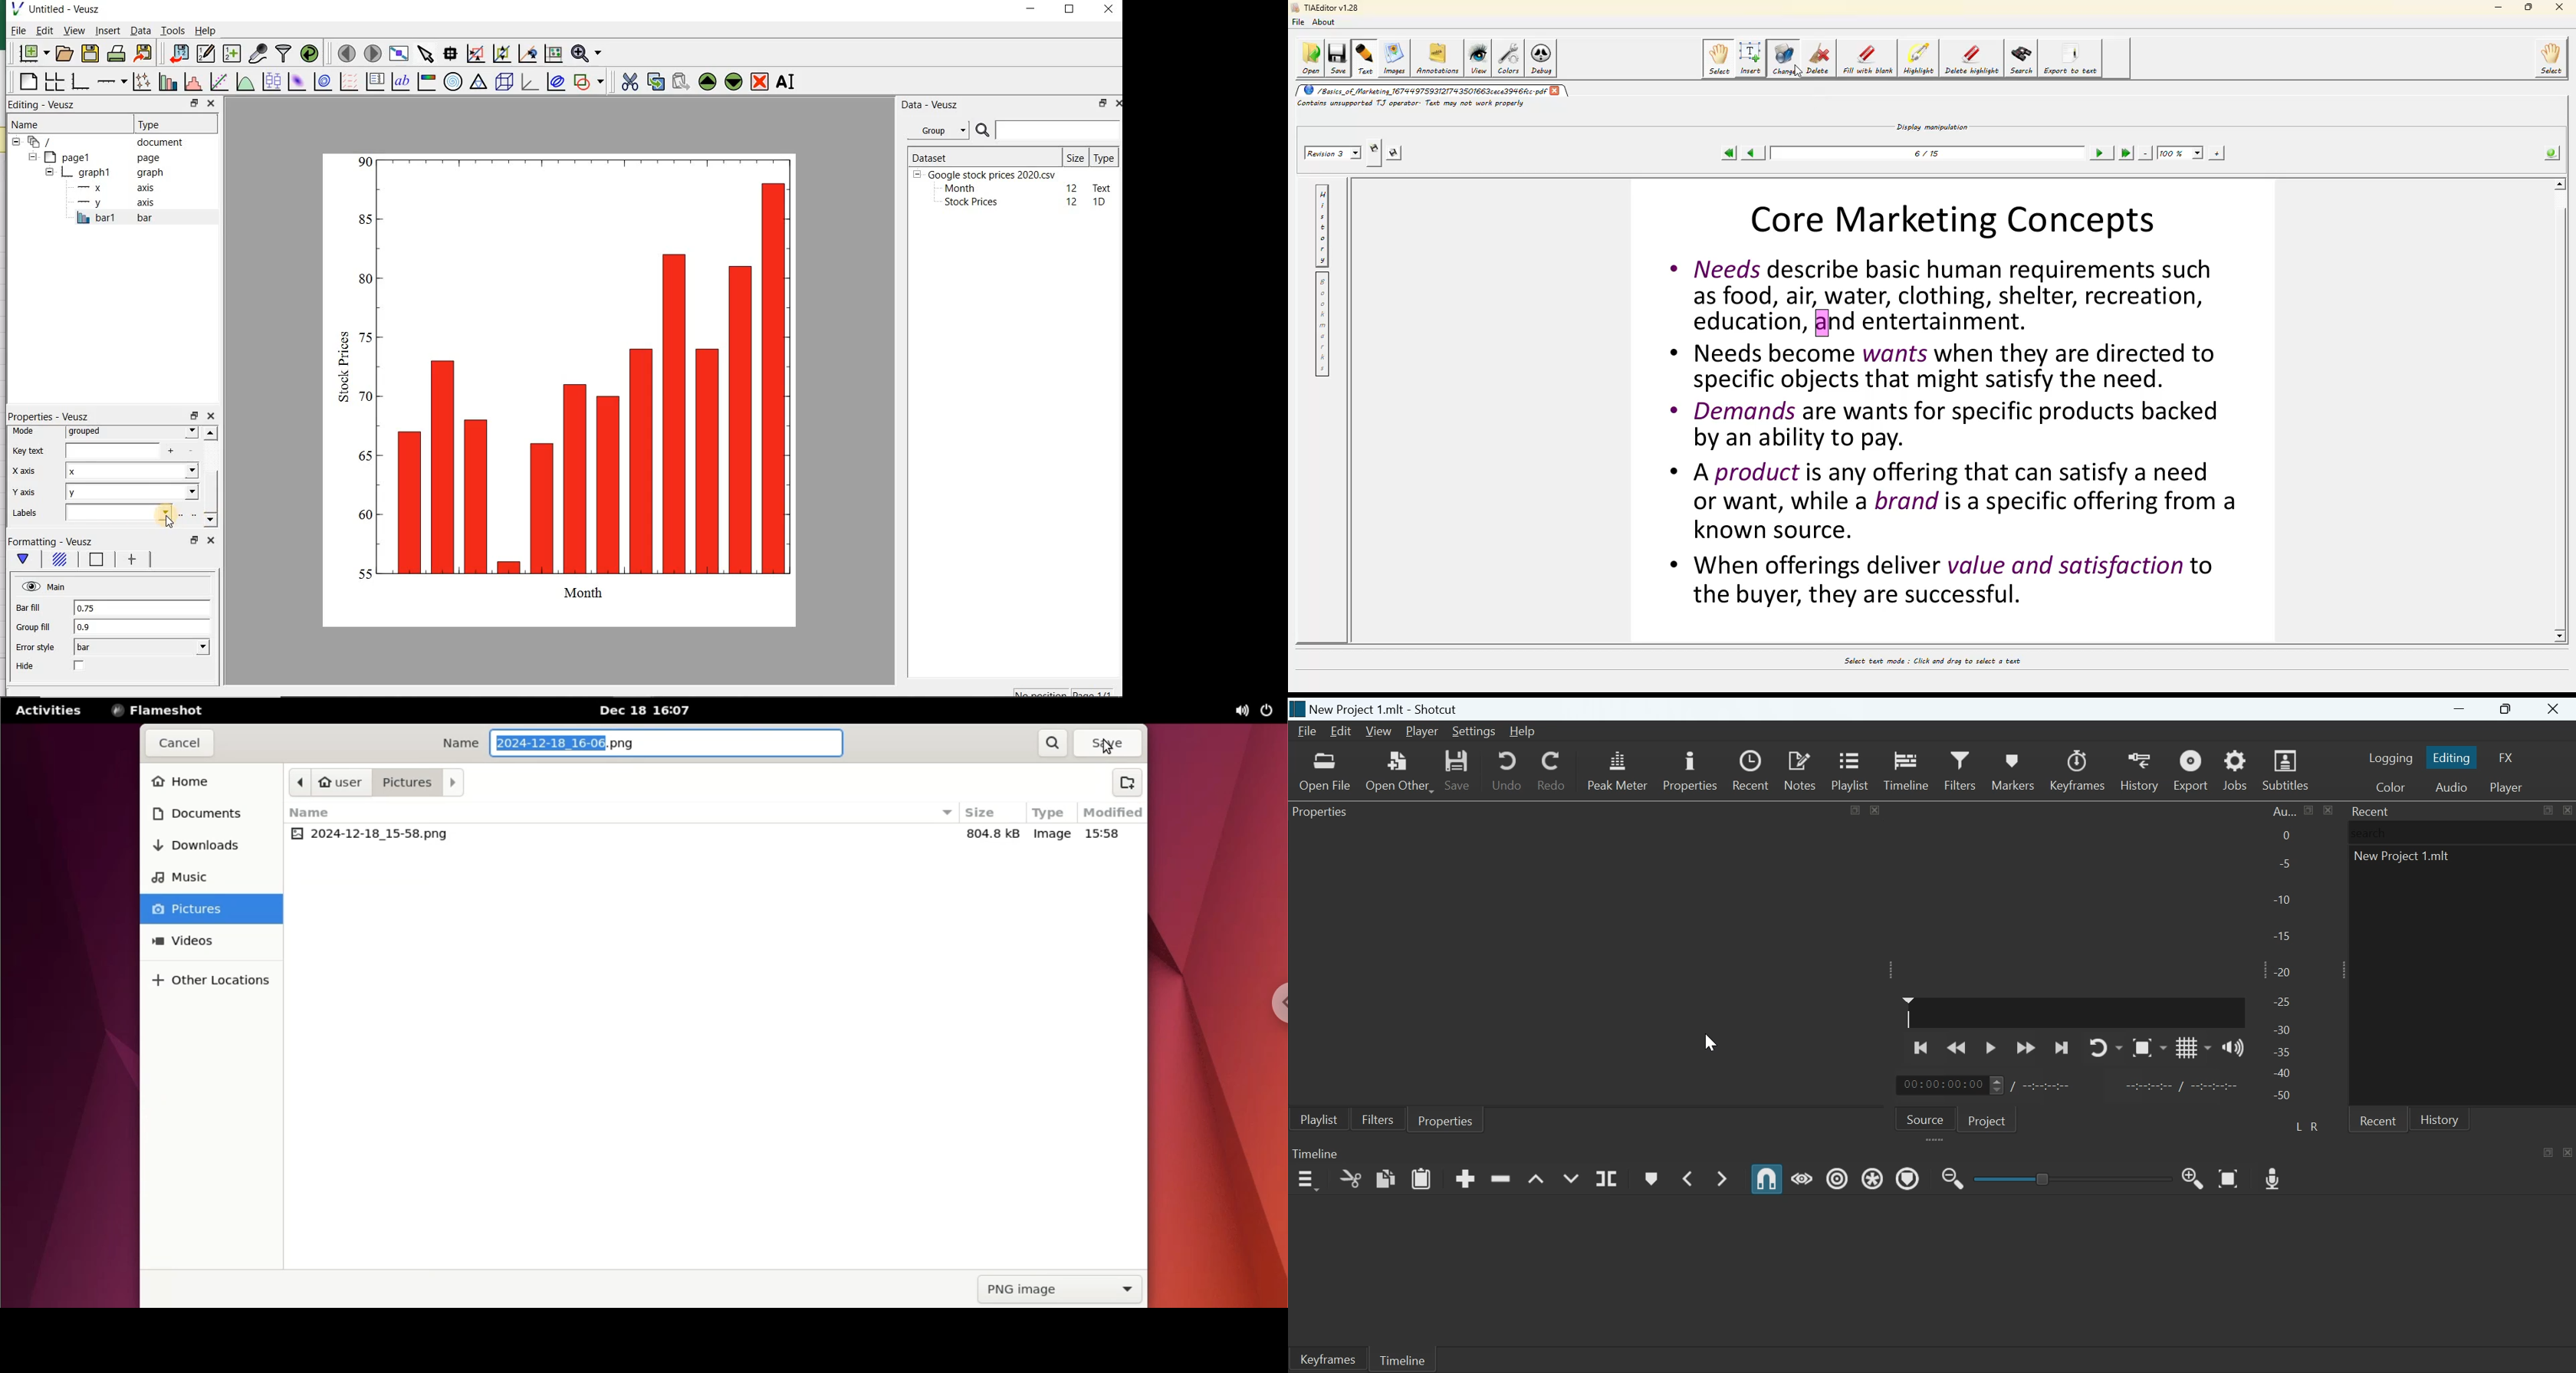 This screenshot has width=2576, height=1400. I want to click on Split at payhead, so click(1608, 1179).